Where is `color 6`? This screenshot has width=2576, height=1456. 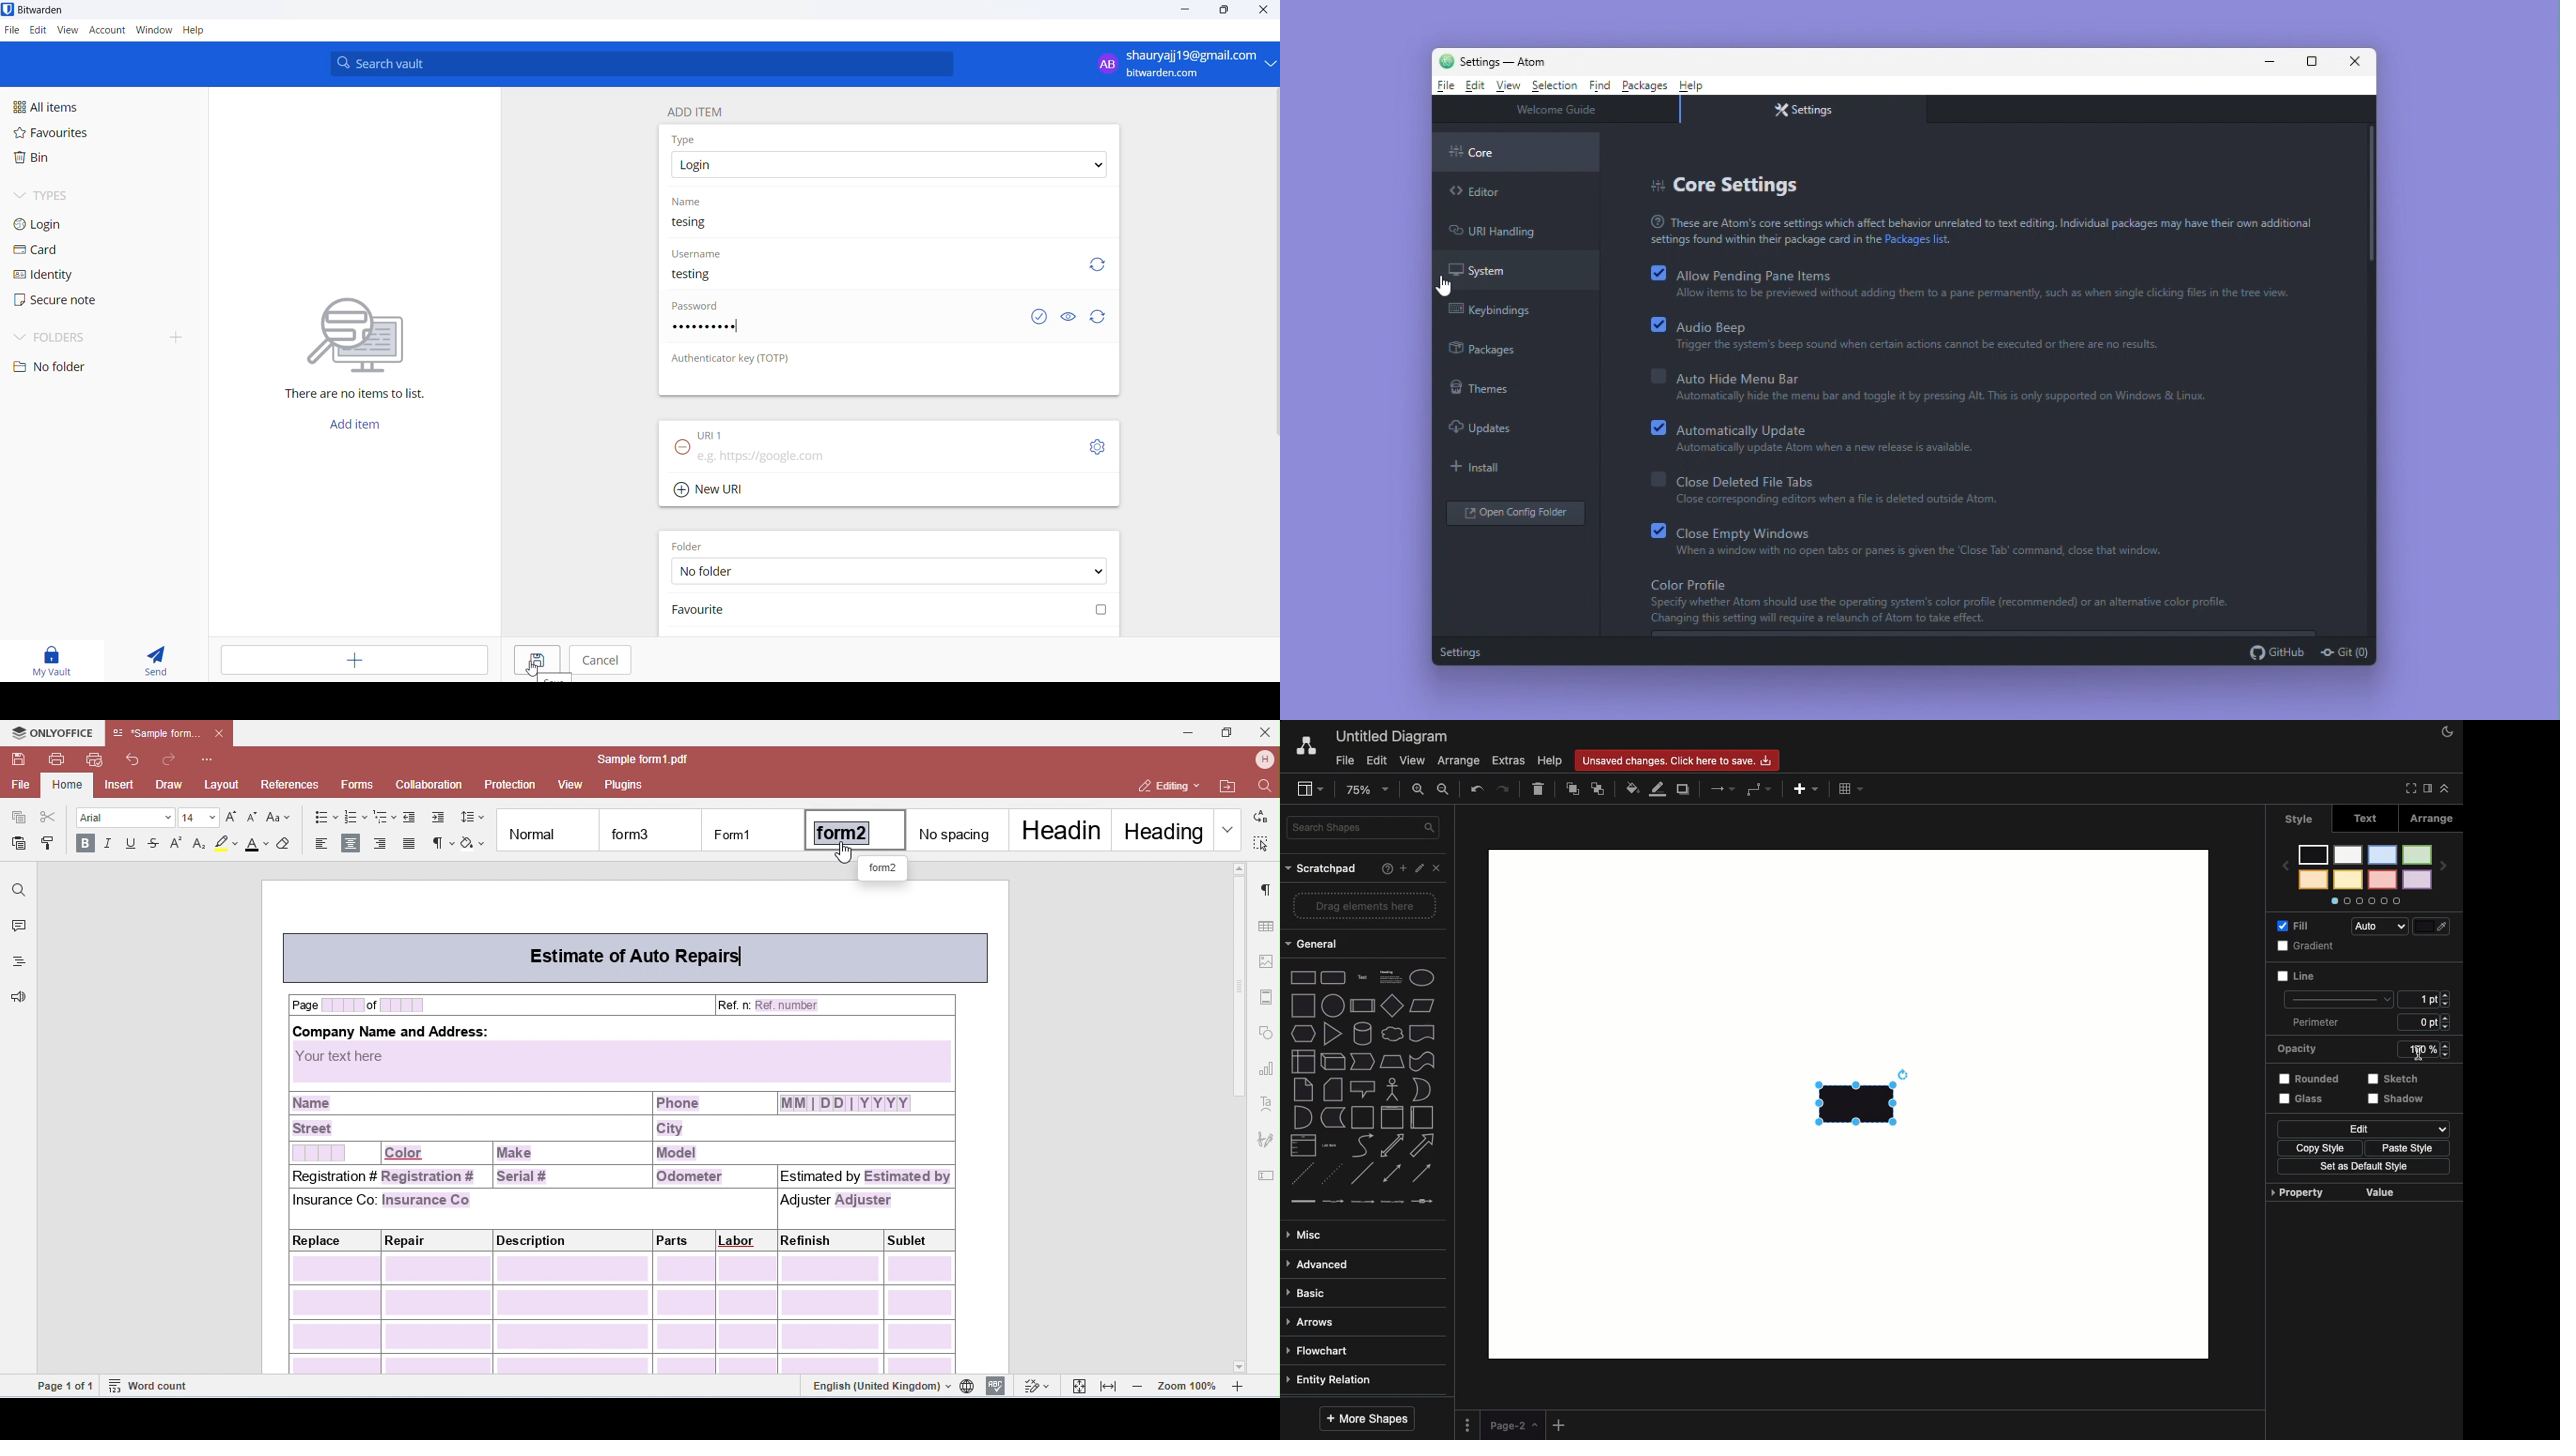 color 6 is located at coordinates (2348, 880).